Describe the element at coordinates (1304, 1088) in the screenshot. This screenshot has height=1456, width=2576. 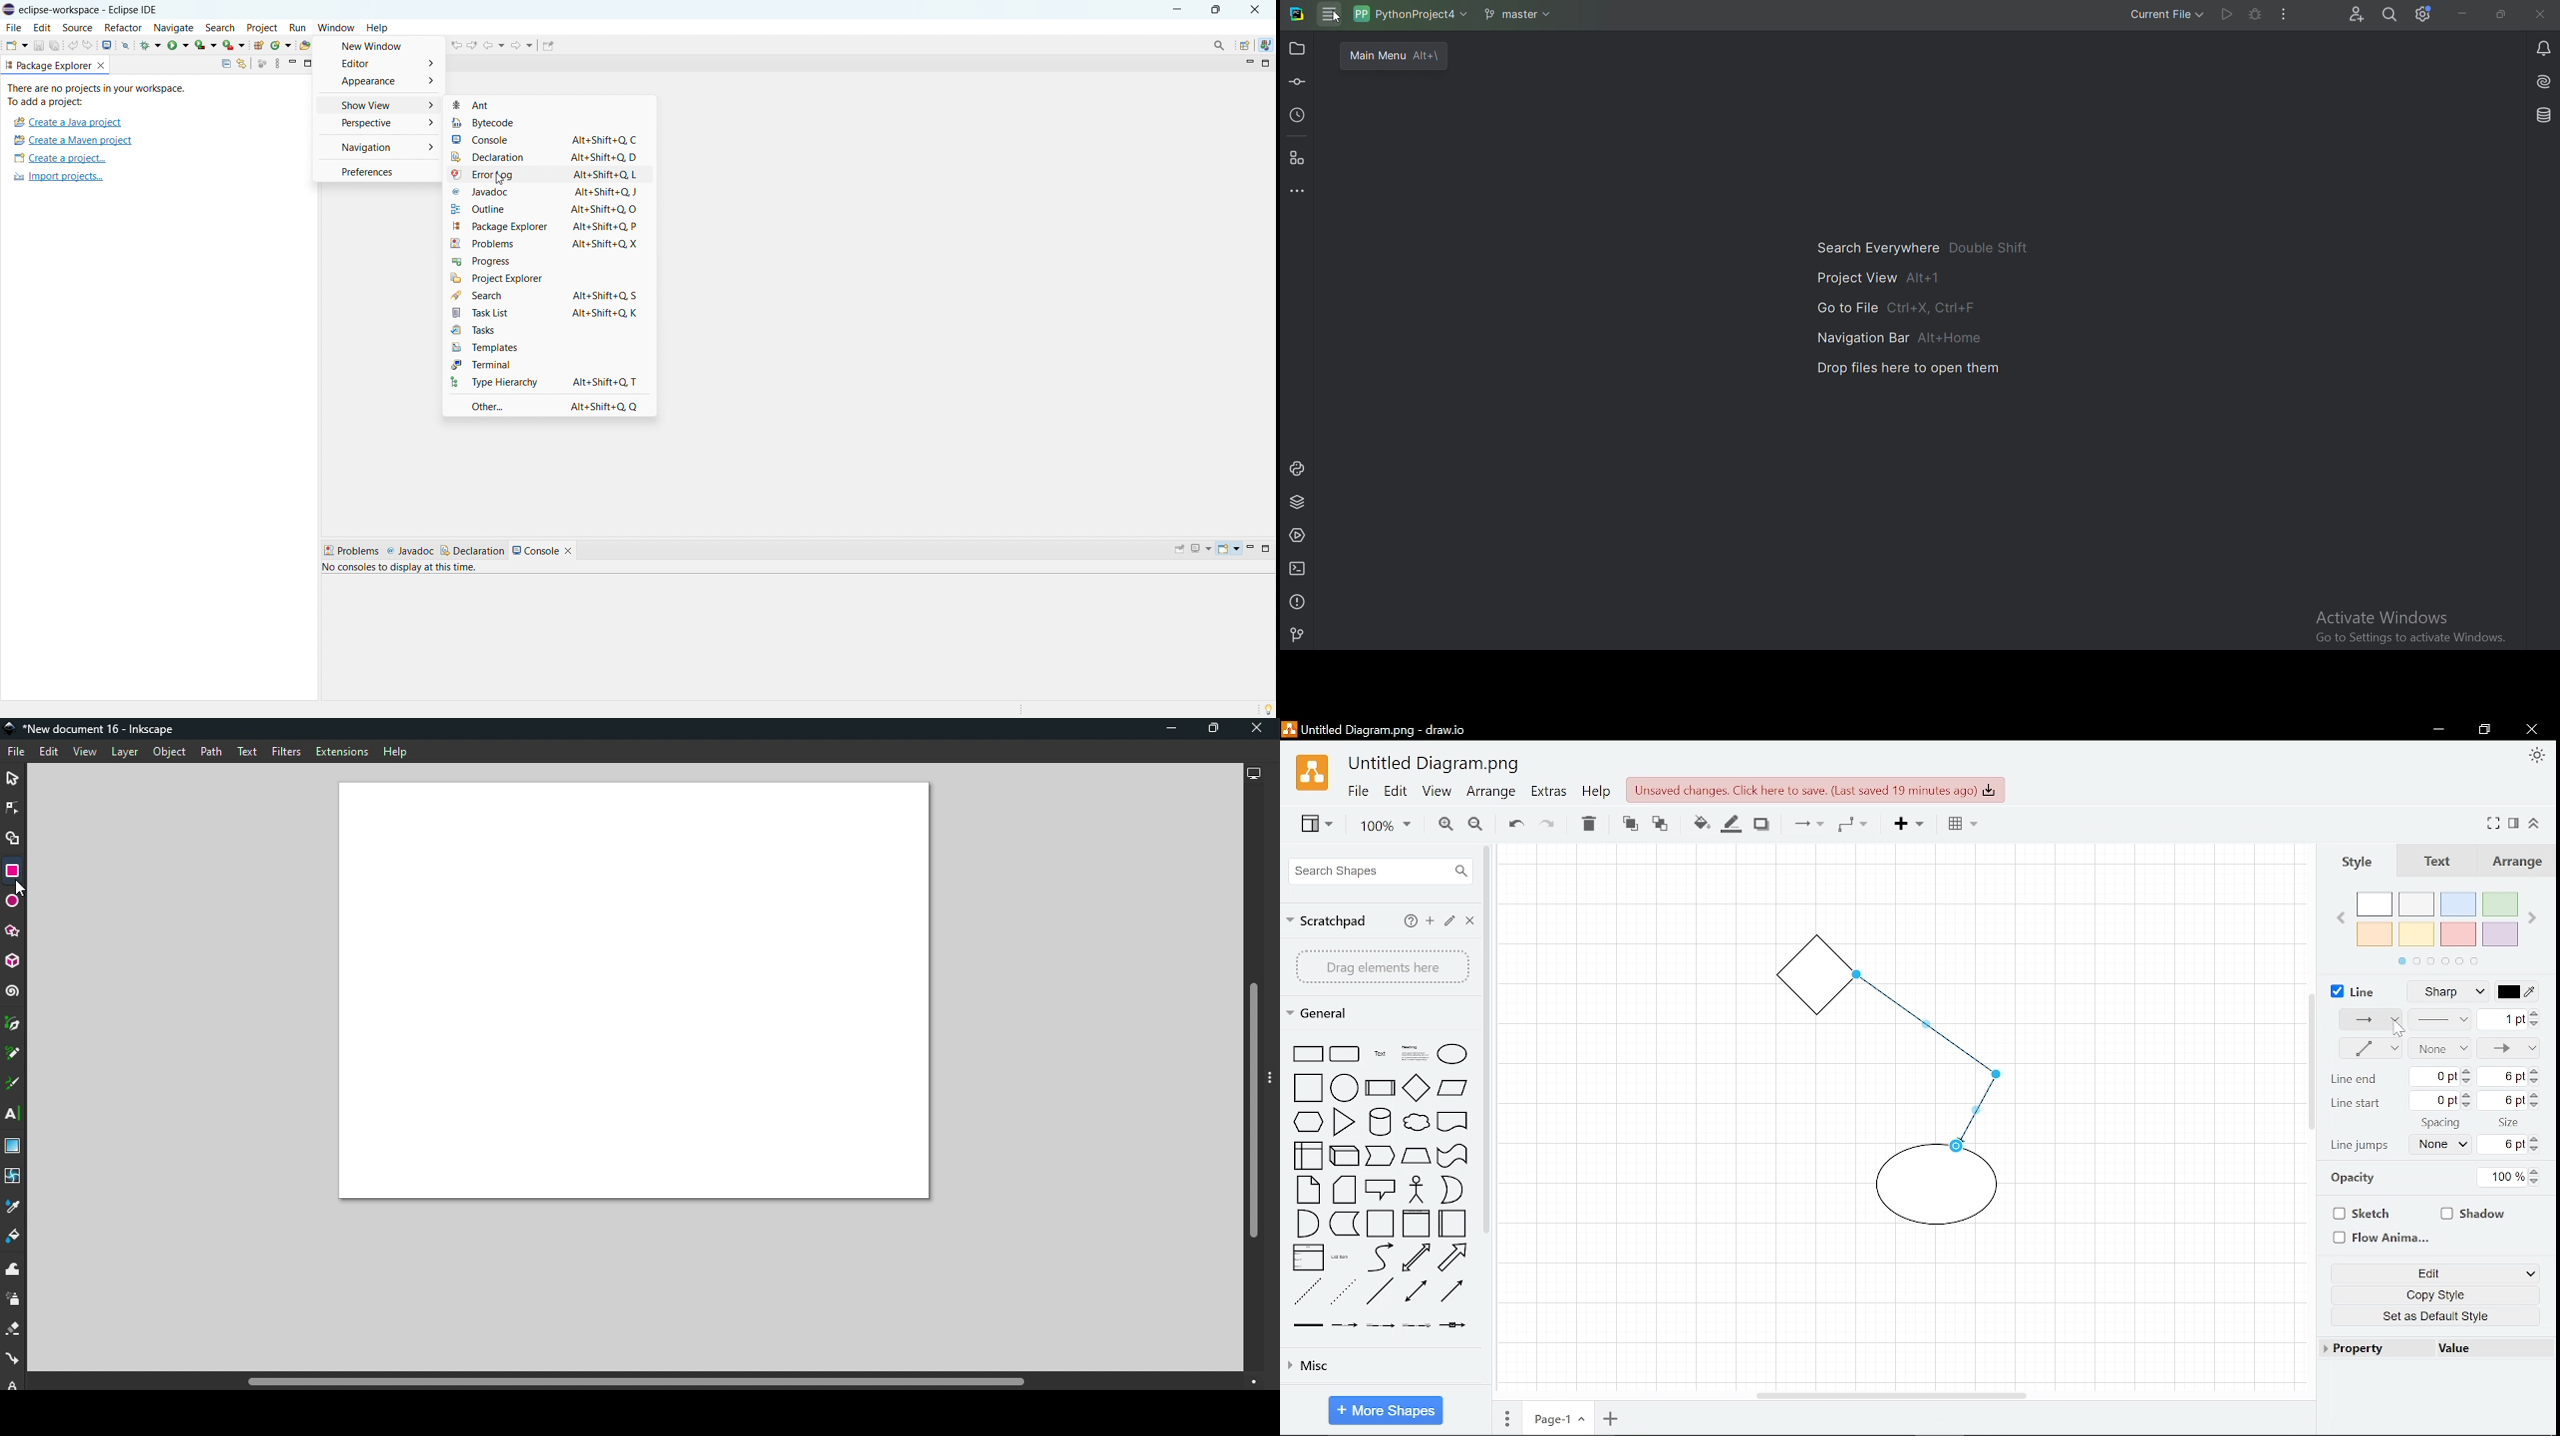
I see `shape` at that location.